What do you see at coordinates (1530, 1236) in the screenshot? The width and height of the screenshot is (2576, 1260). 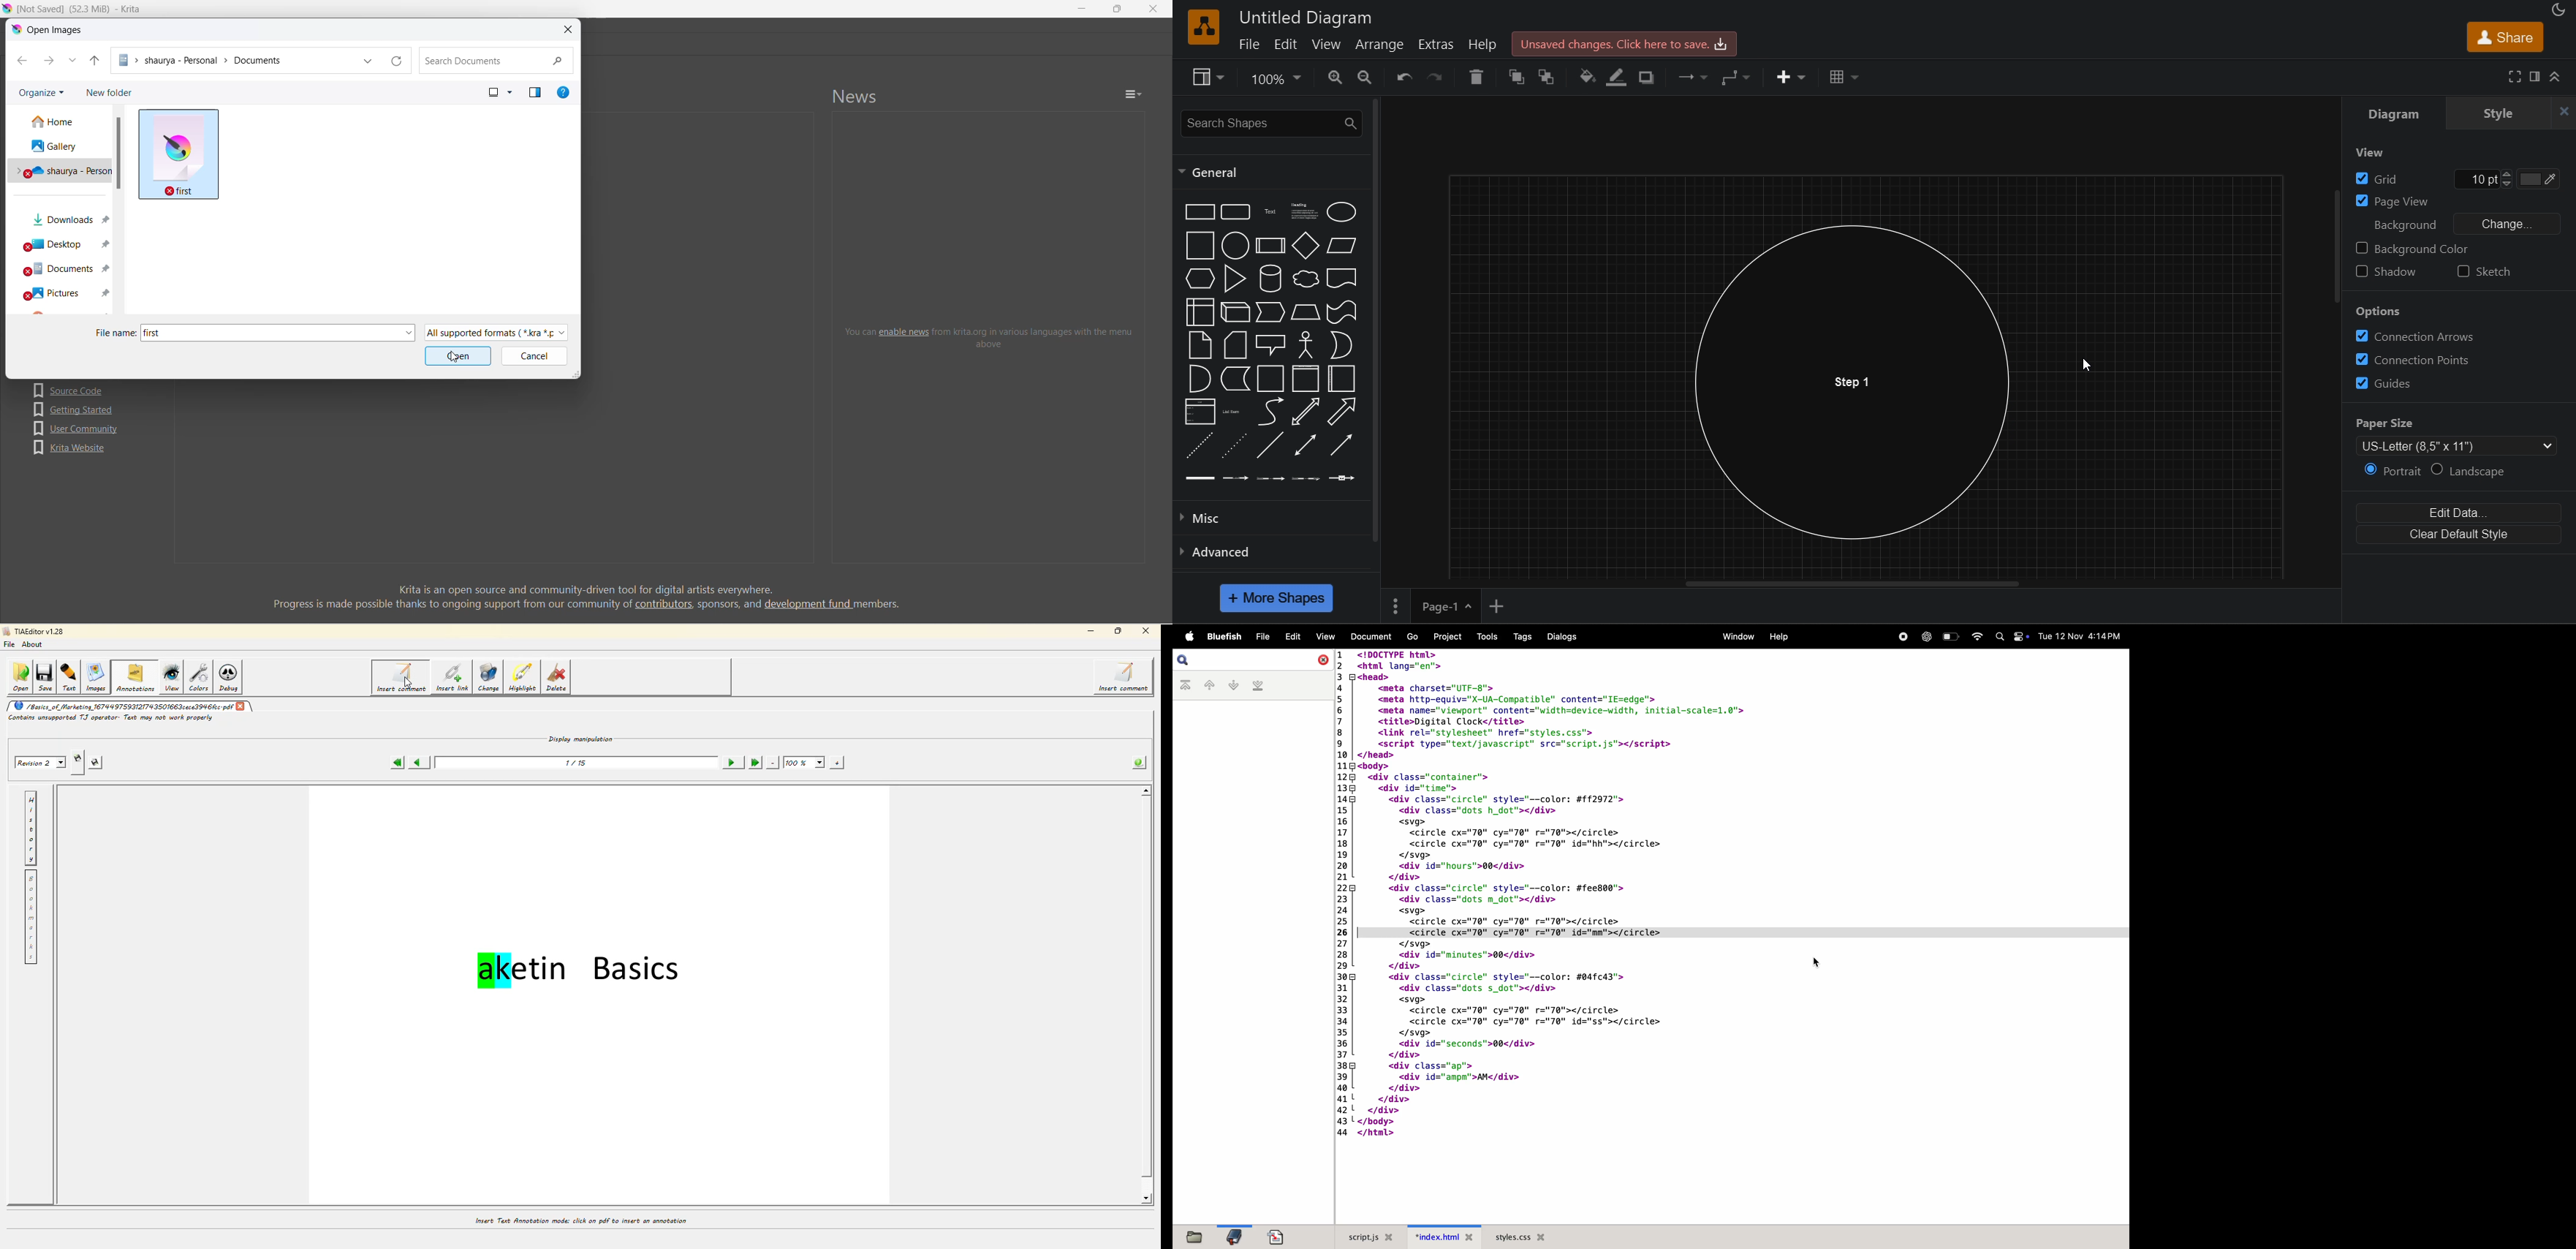 I see `style.css` at bounding box center [1530, 1236].